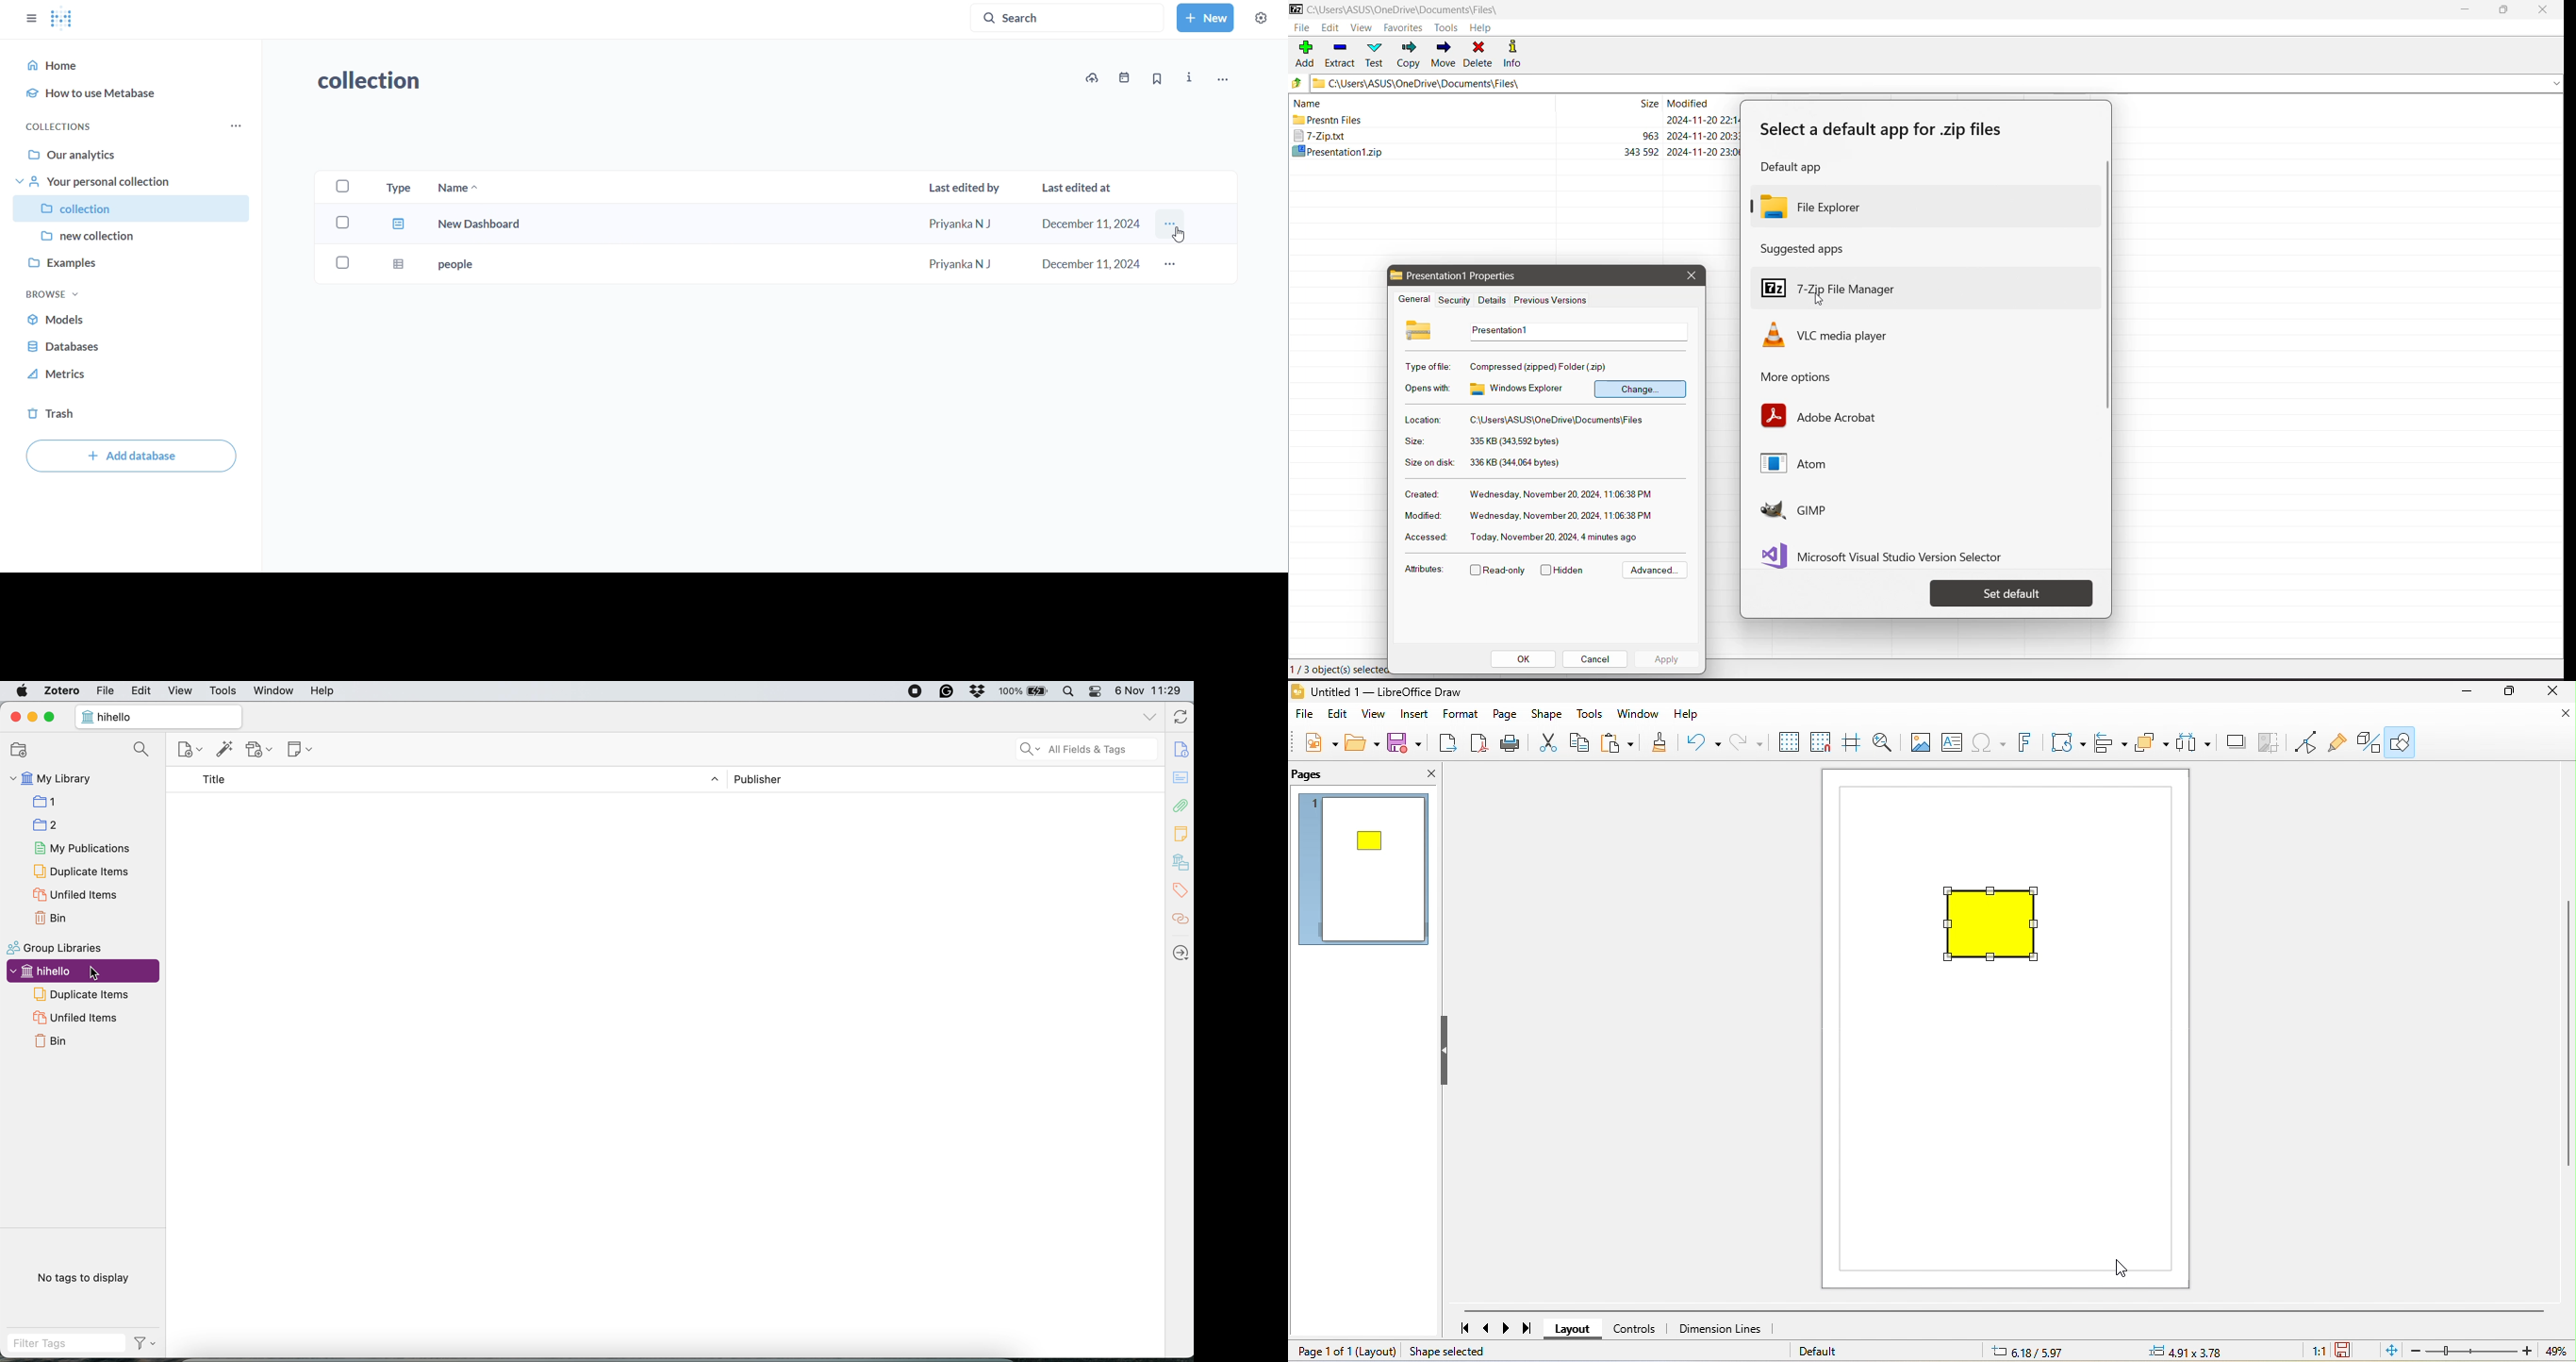 This screenshot has height=1372, width=2576. What do you see at coordinates (274, 692) in the screenshot?
I see `window` at bounding box center [274, 692].